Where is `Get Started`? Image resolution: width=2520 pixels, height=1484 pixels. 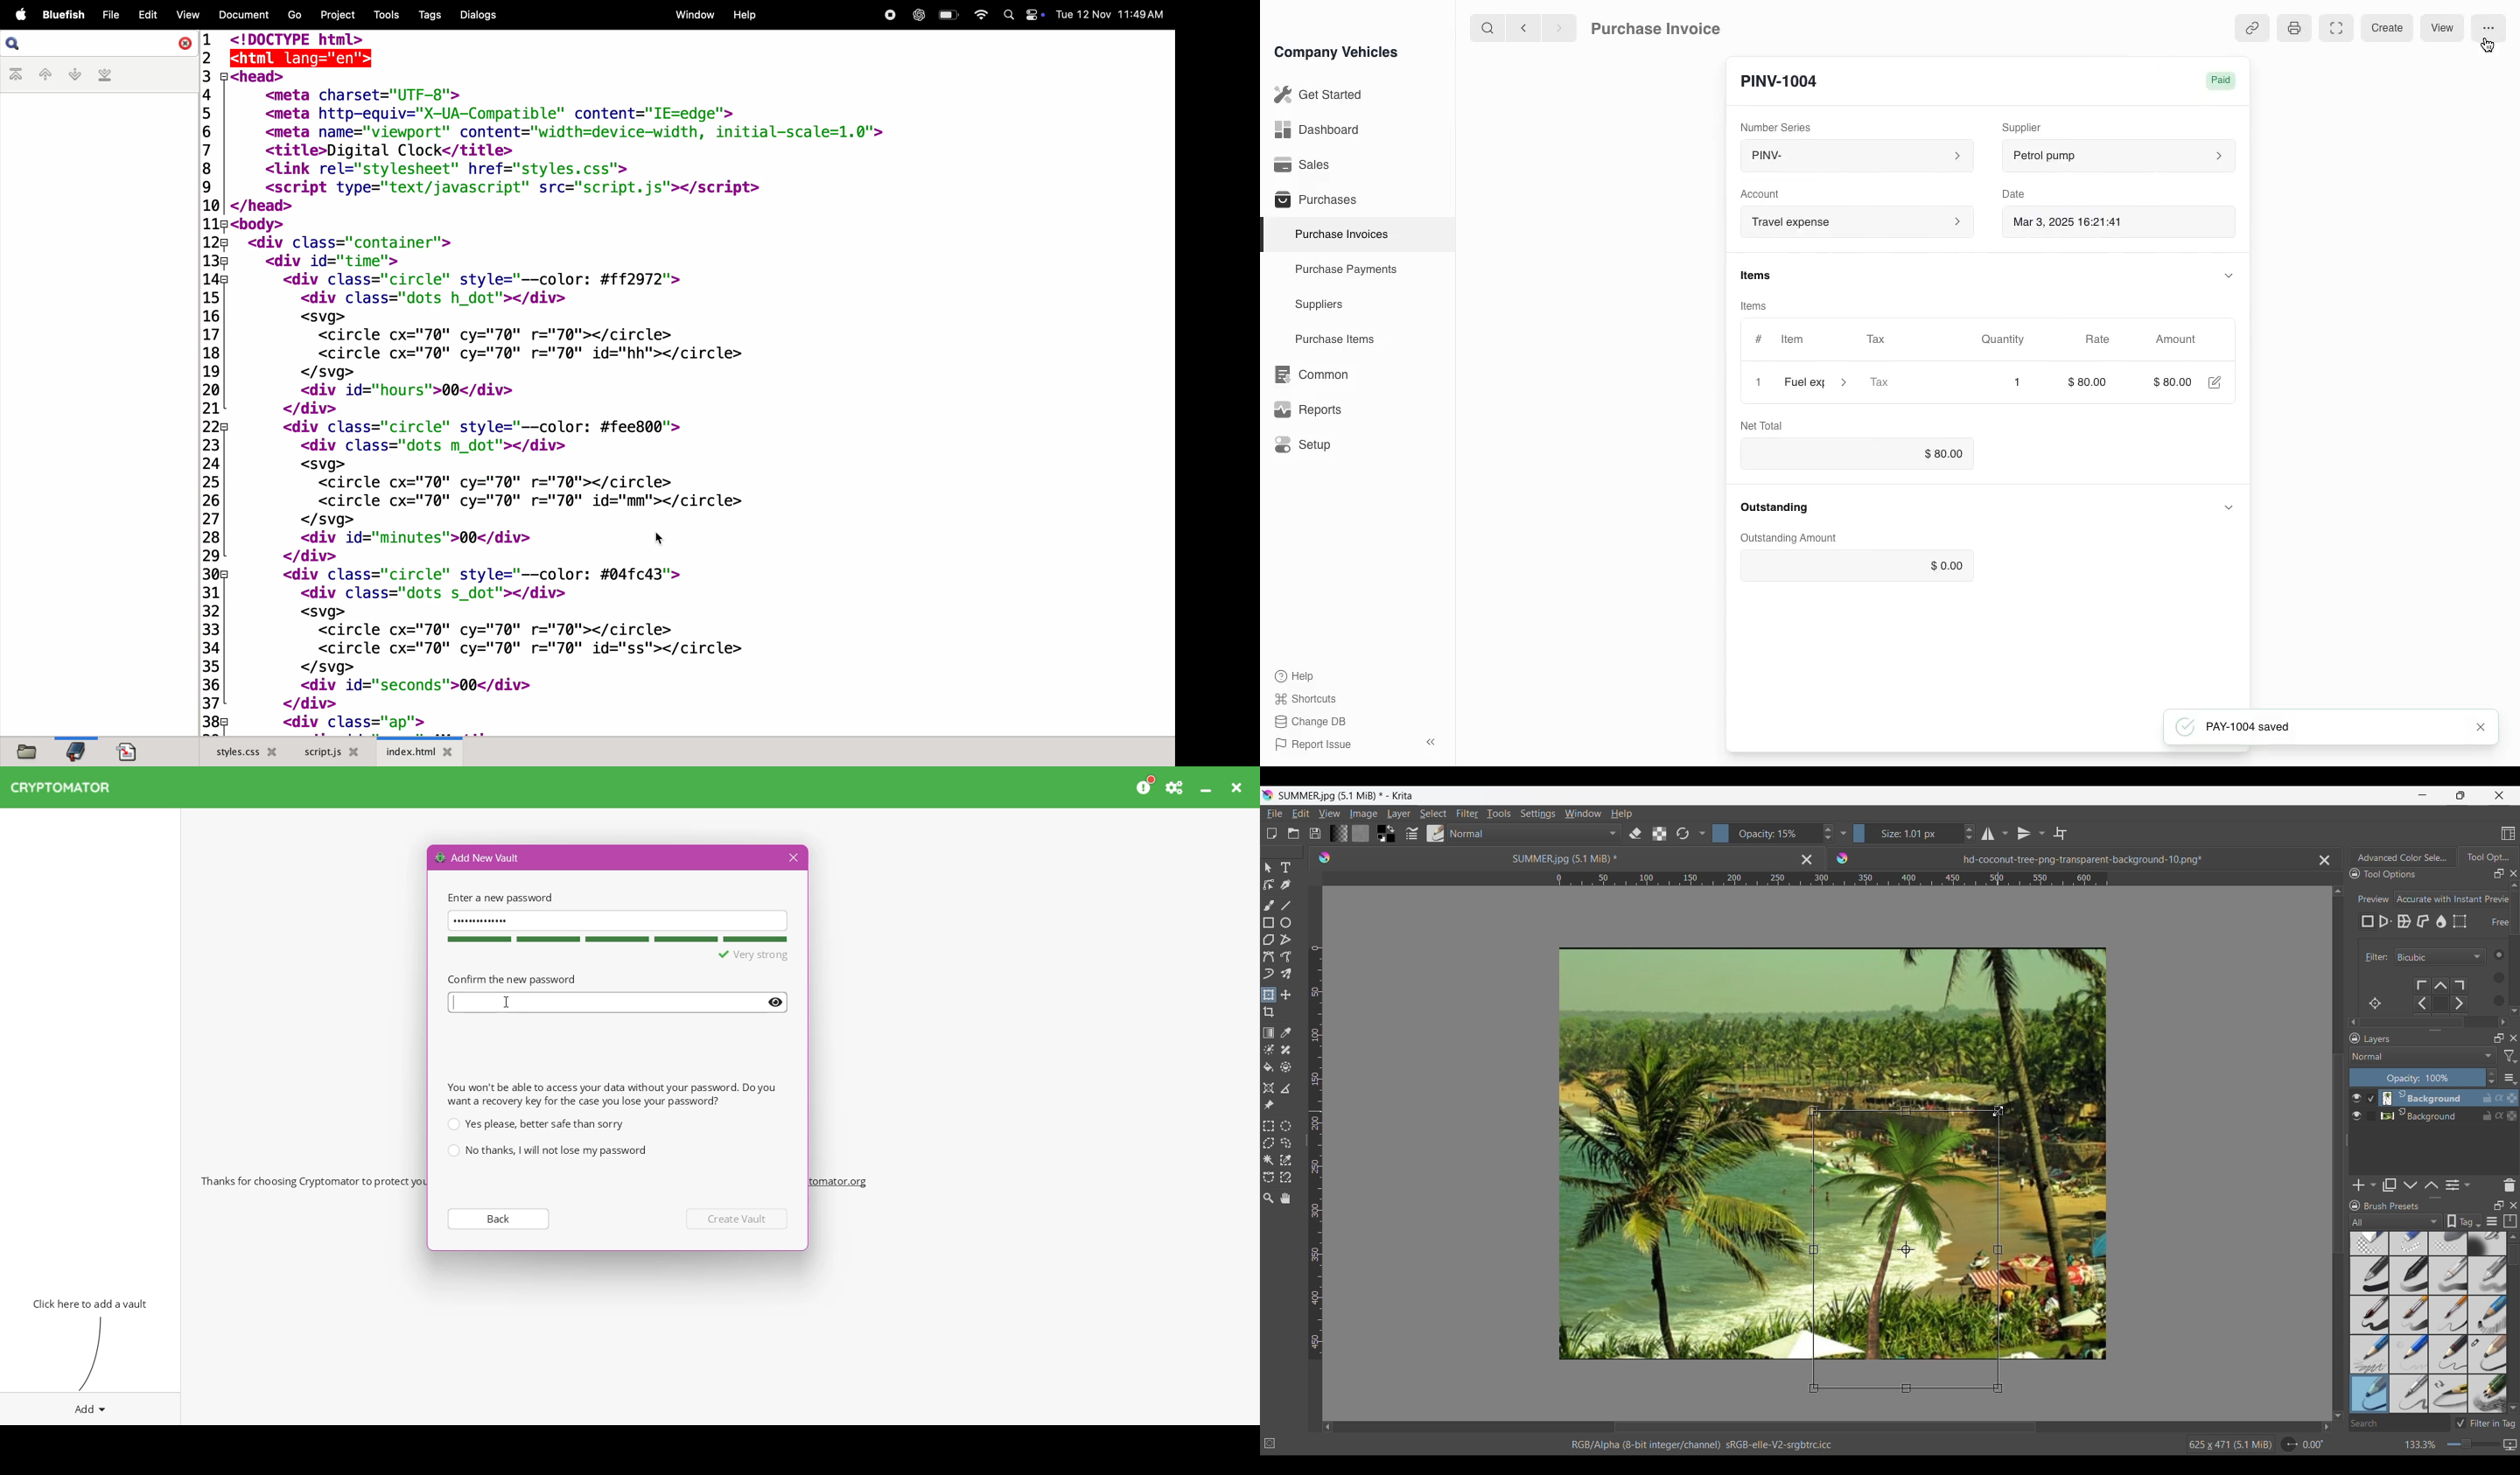 Get Started is located at coordinates (1315, 94).